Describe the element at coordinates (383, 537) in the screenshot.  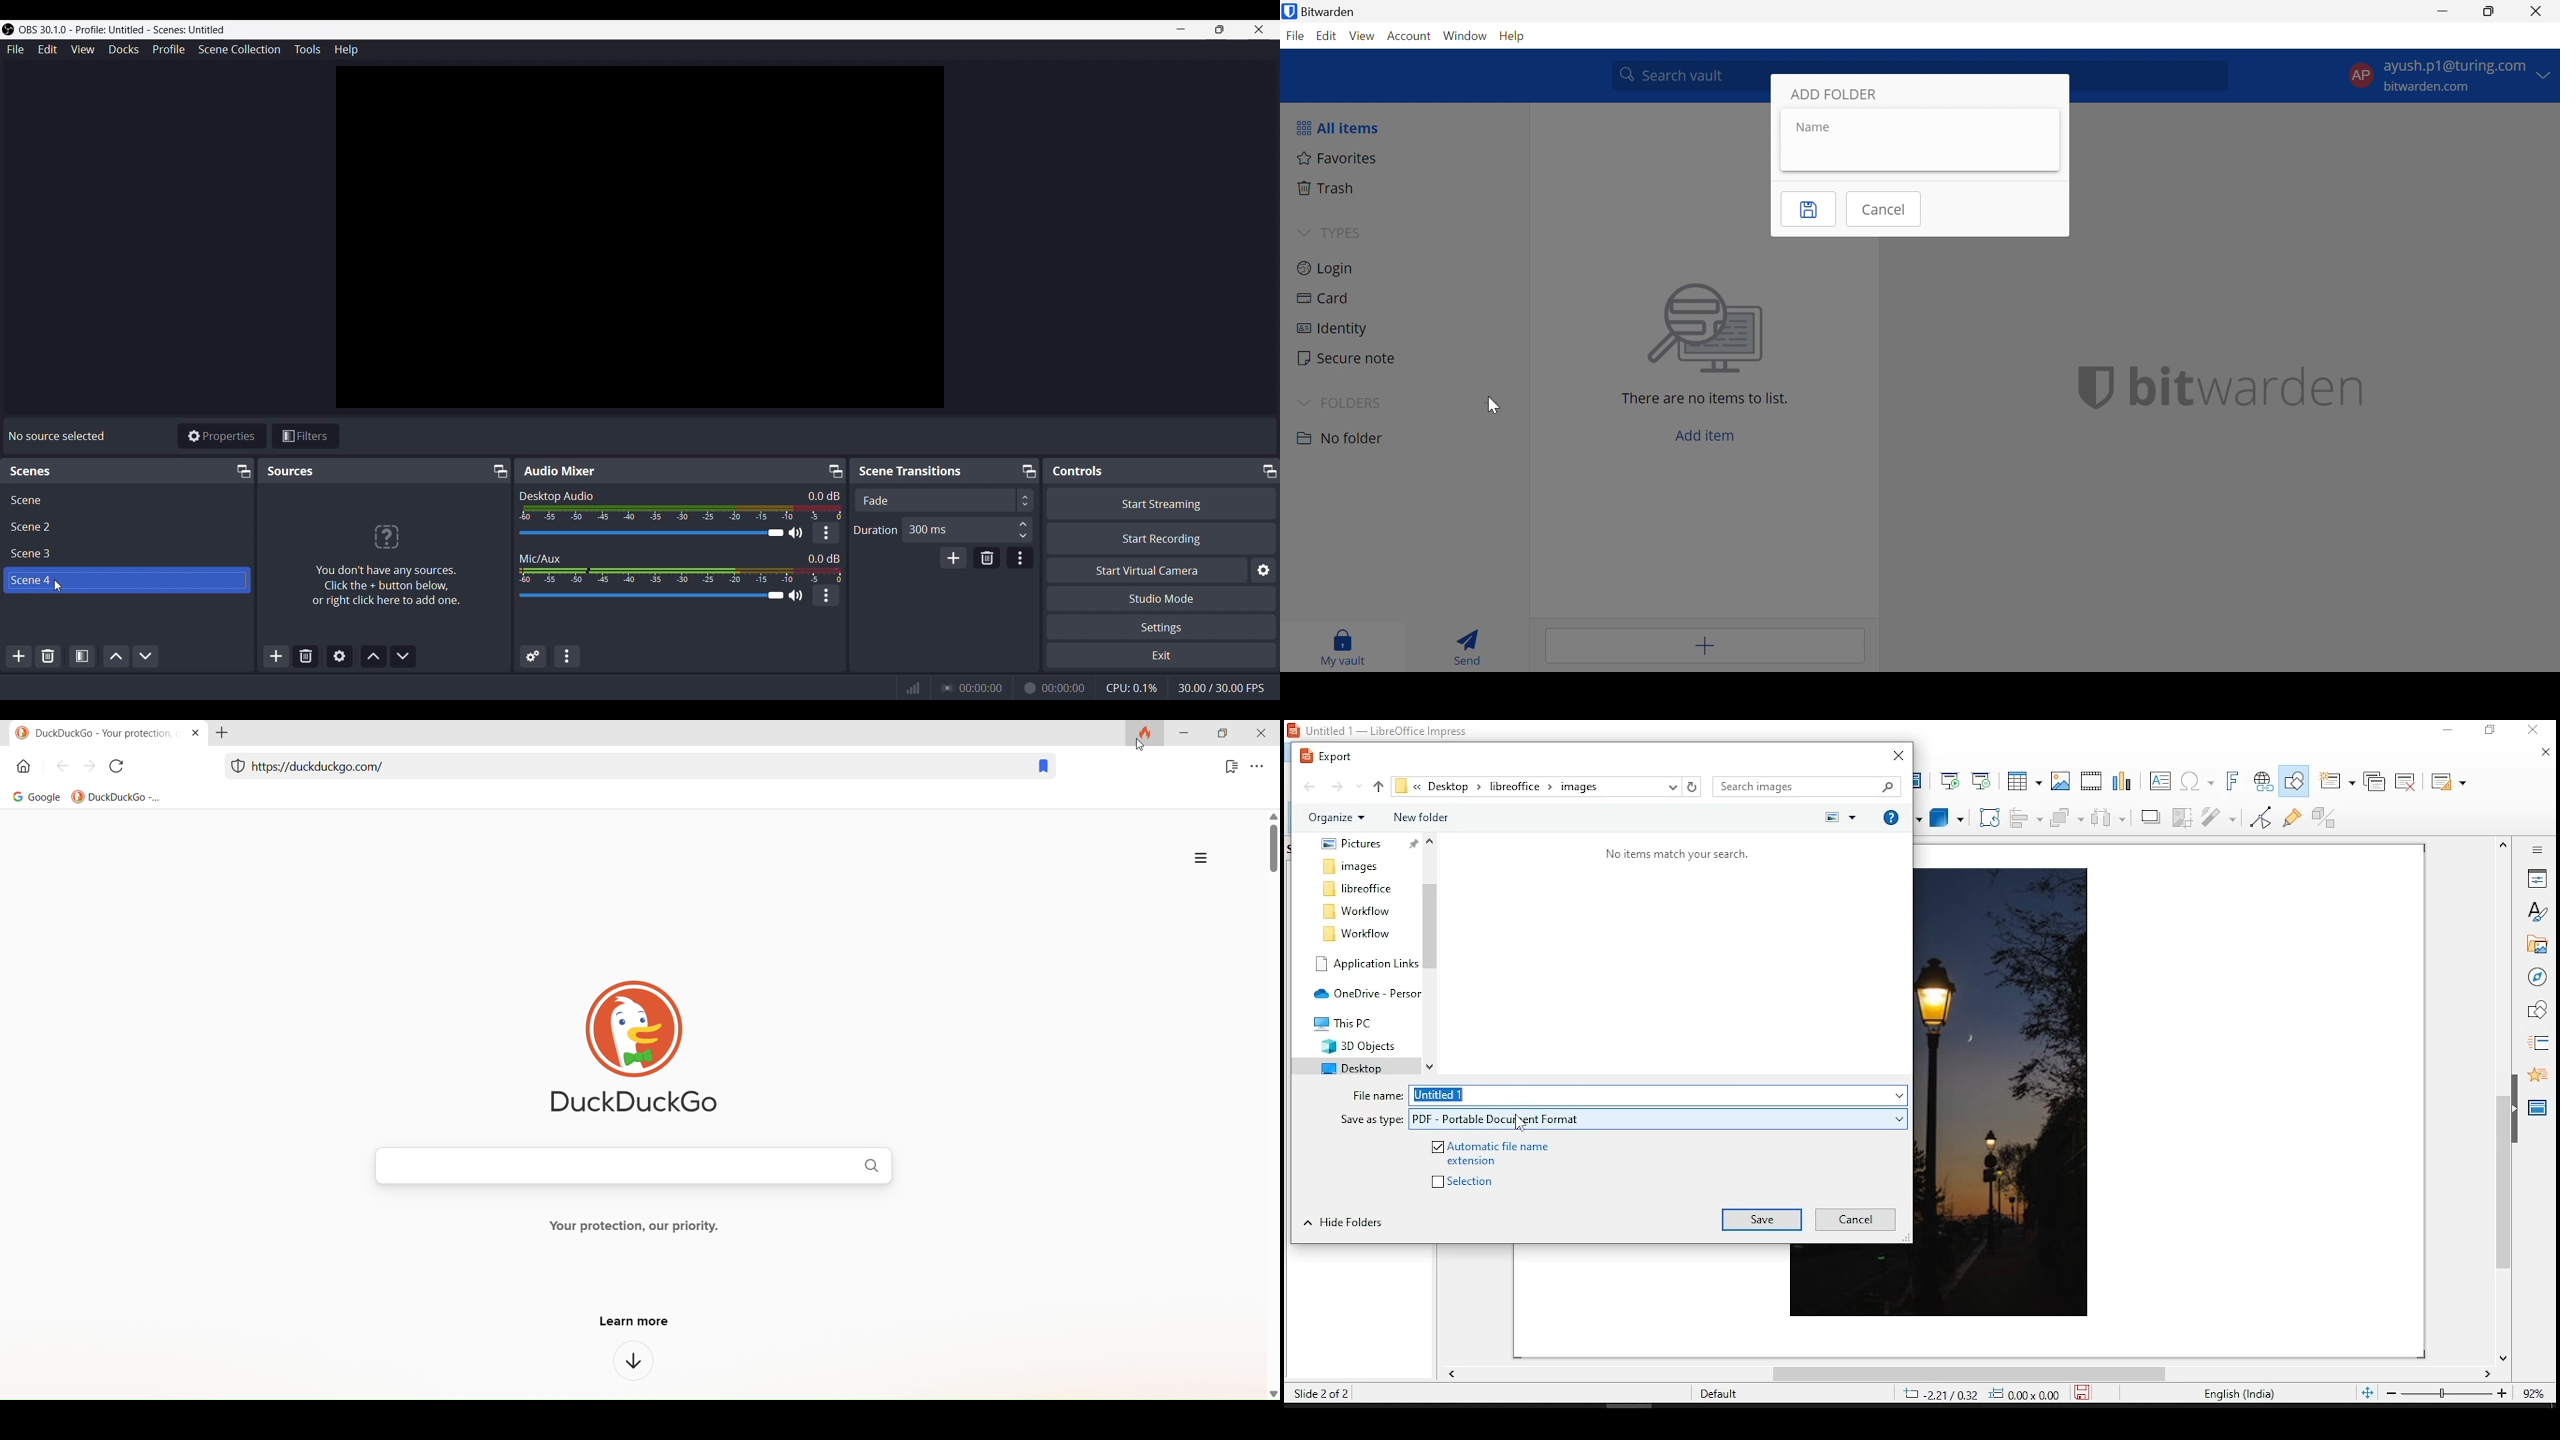
I see `?` at that location.